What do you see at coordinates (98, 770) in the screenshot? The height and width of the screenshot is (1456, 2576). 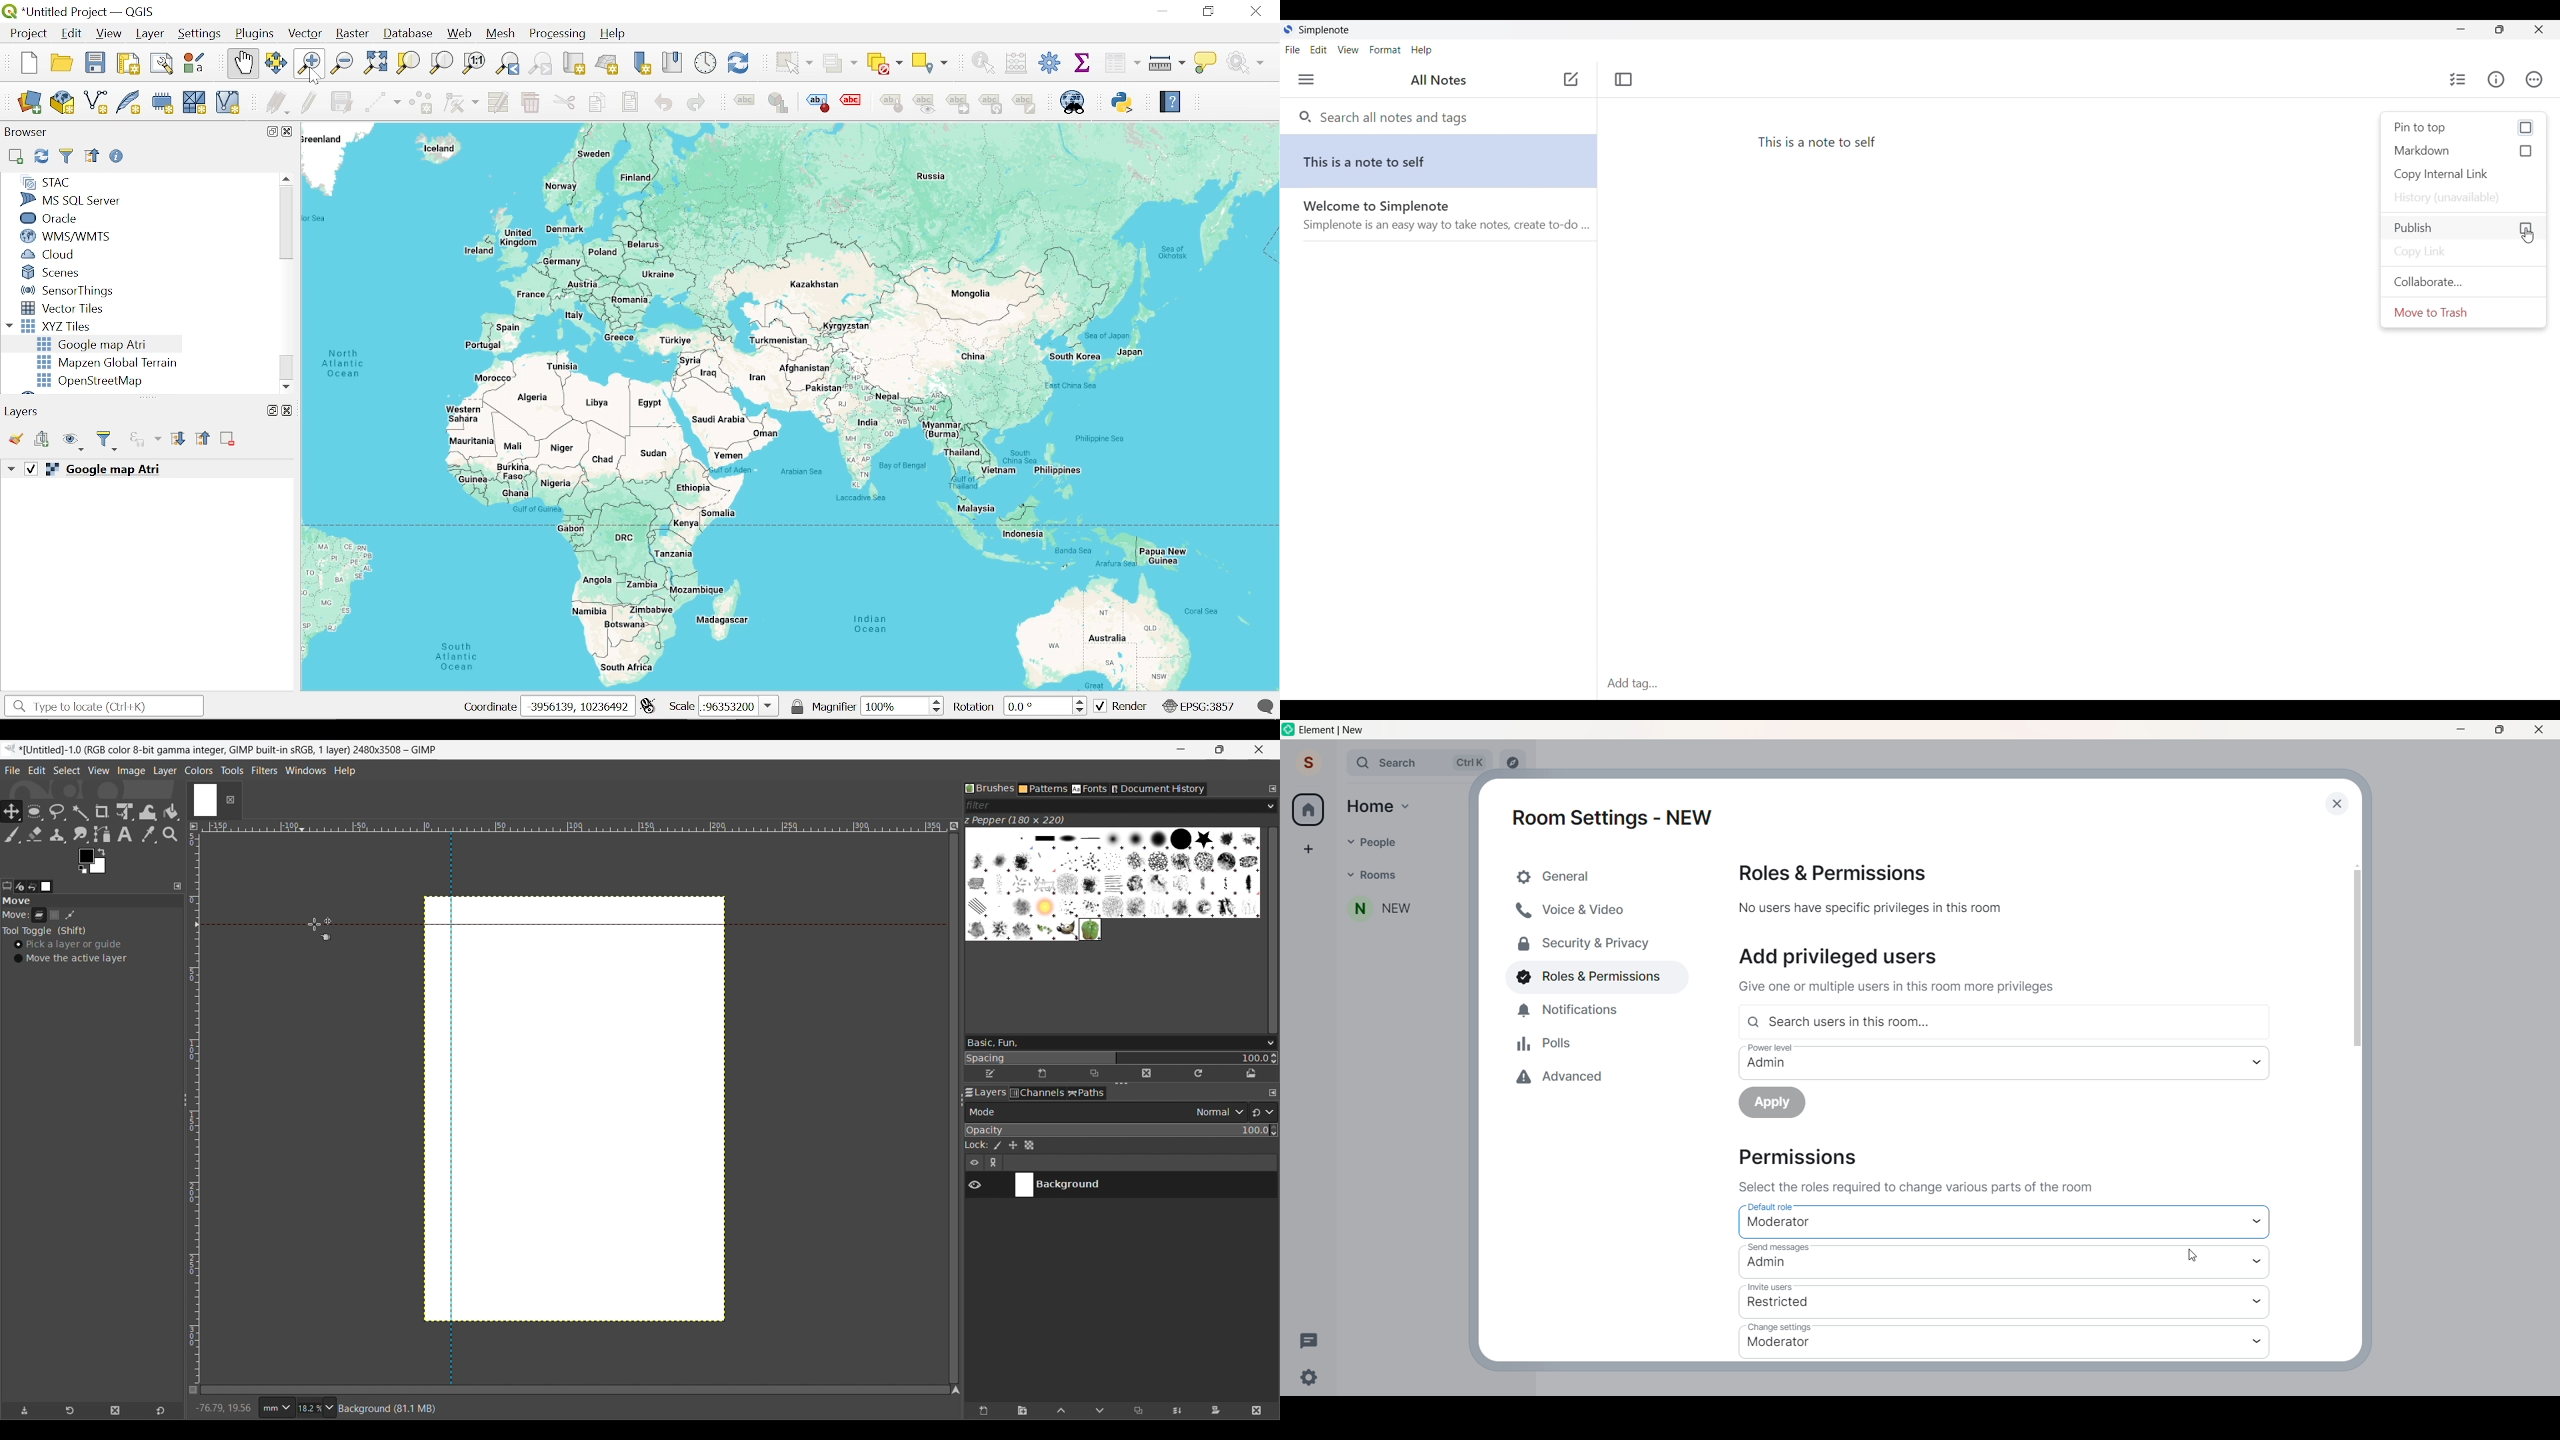 I see `View menu` at bounding box center [98, 770].